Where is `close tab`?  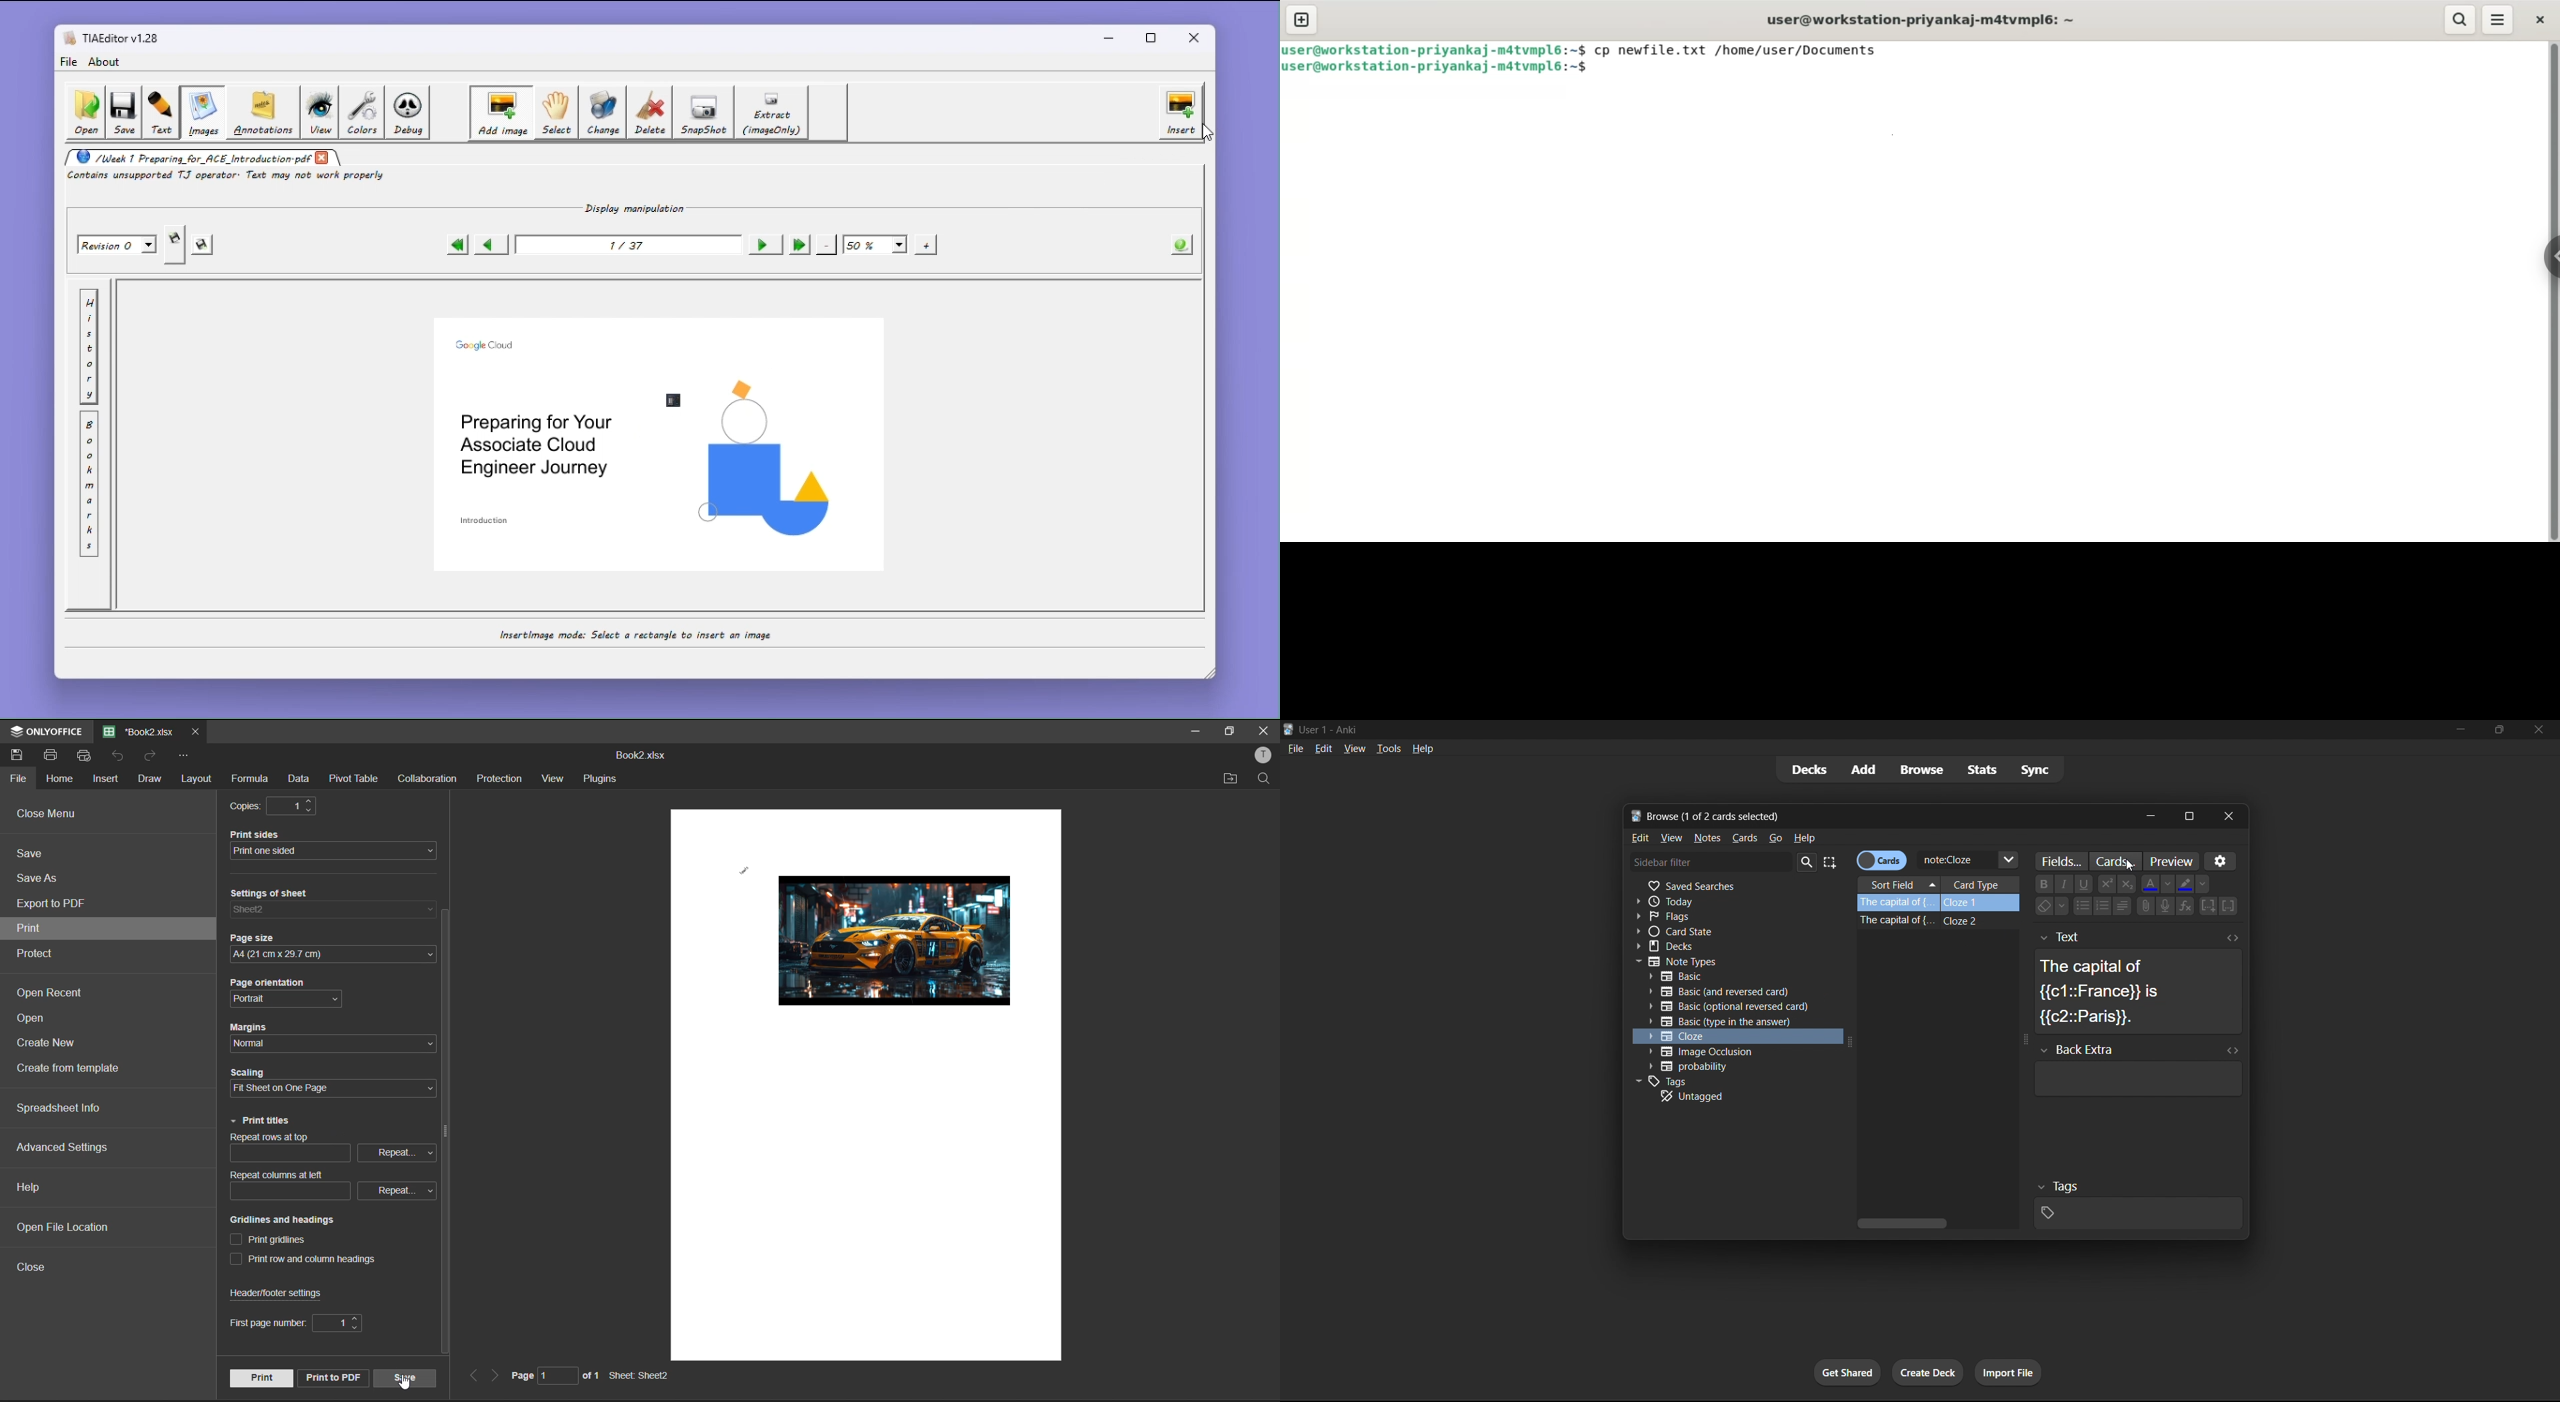
close tab is located at coordinates (193, 731).